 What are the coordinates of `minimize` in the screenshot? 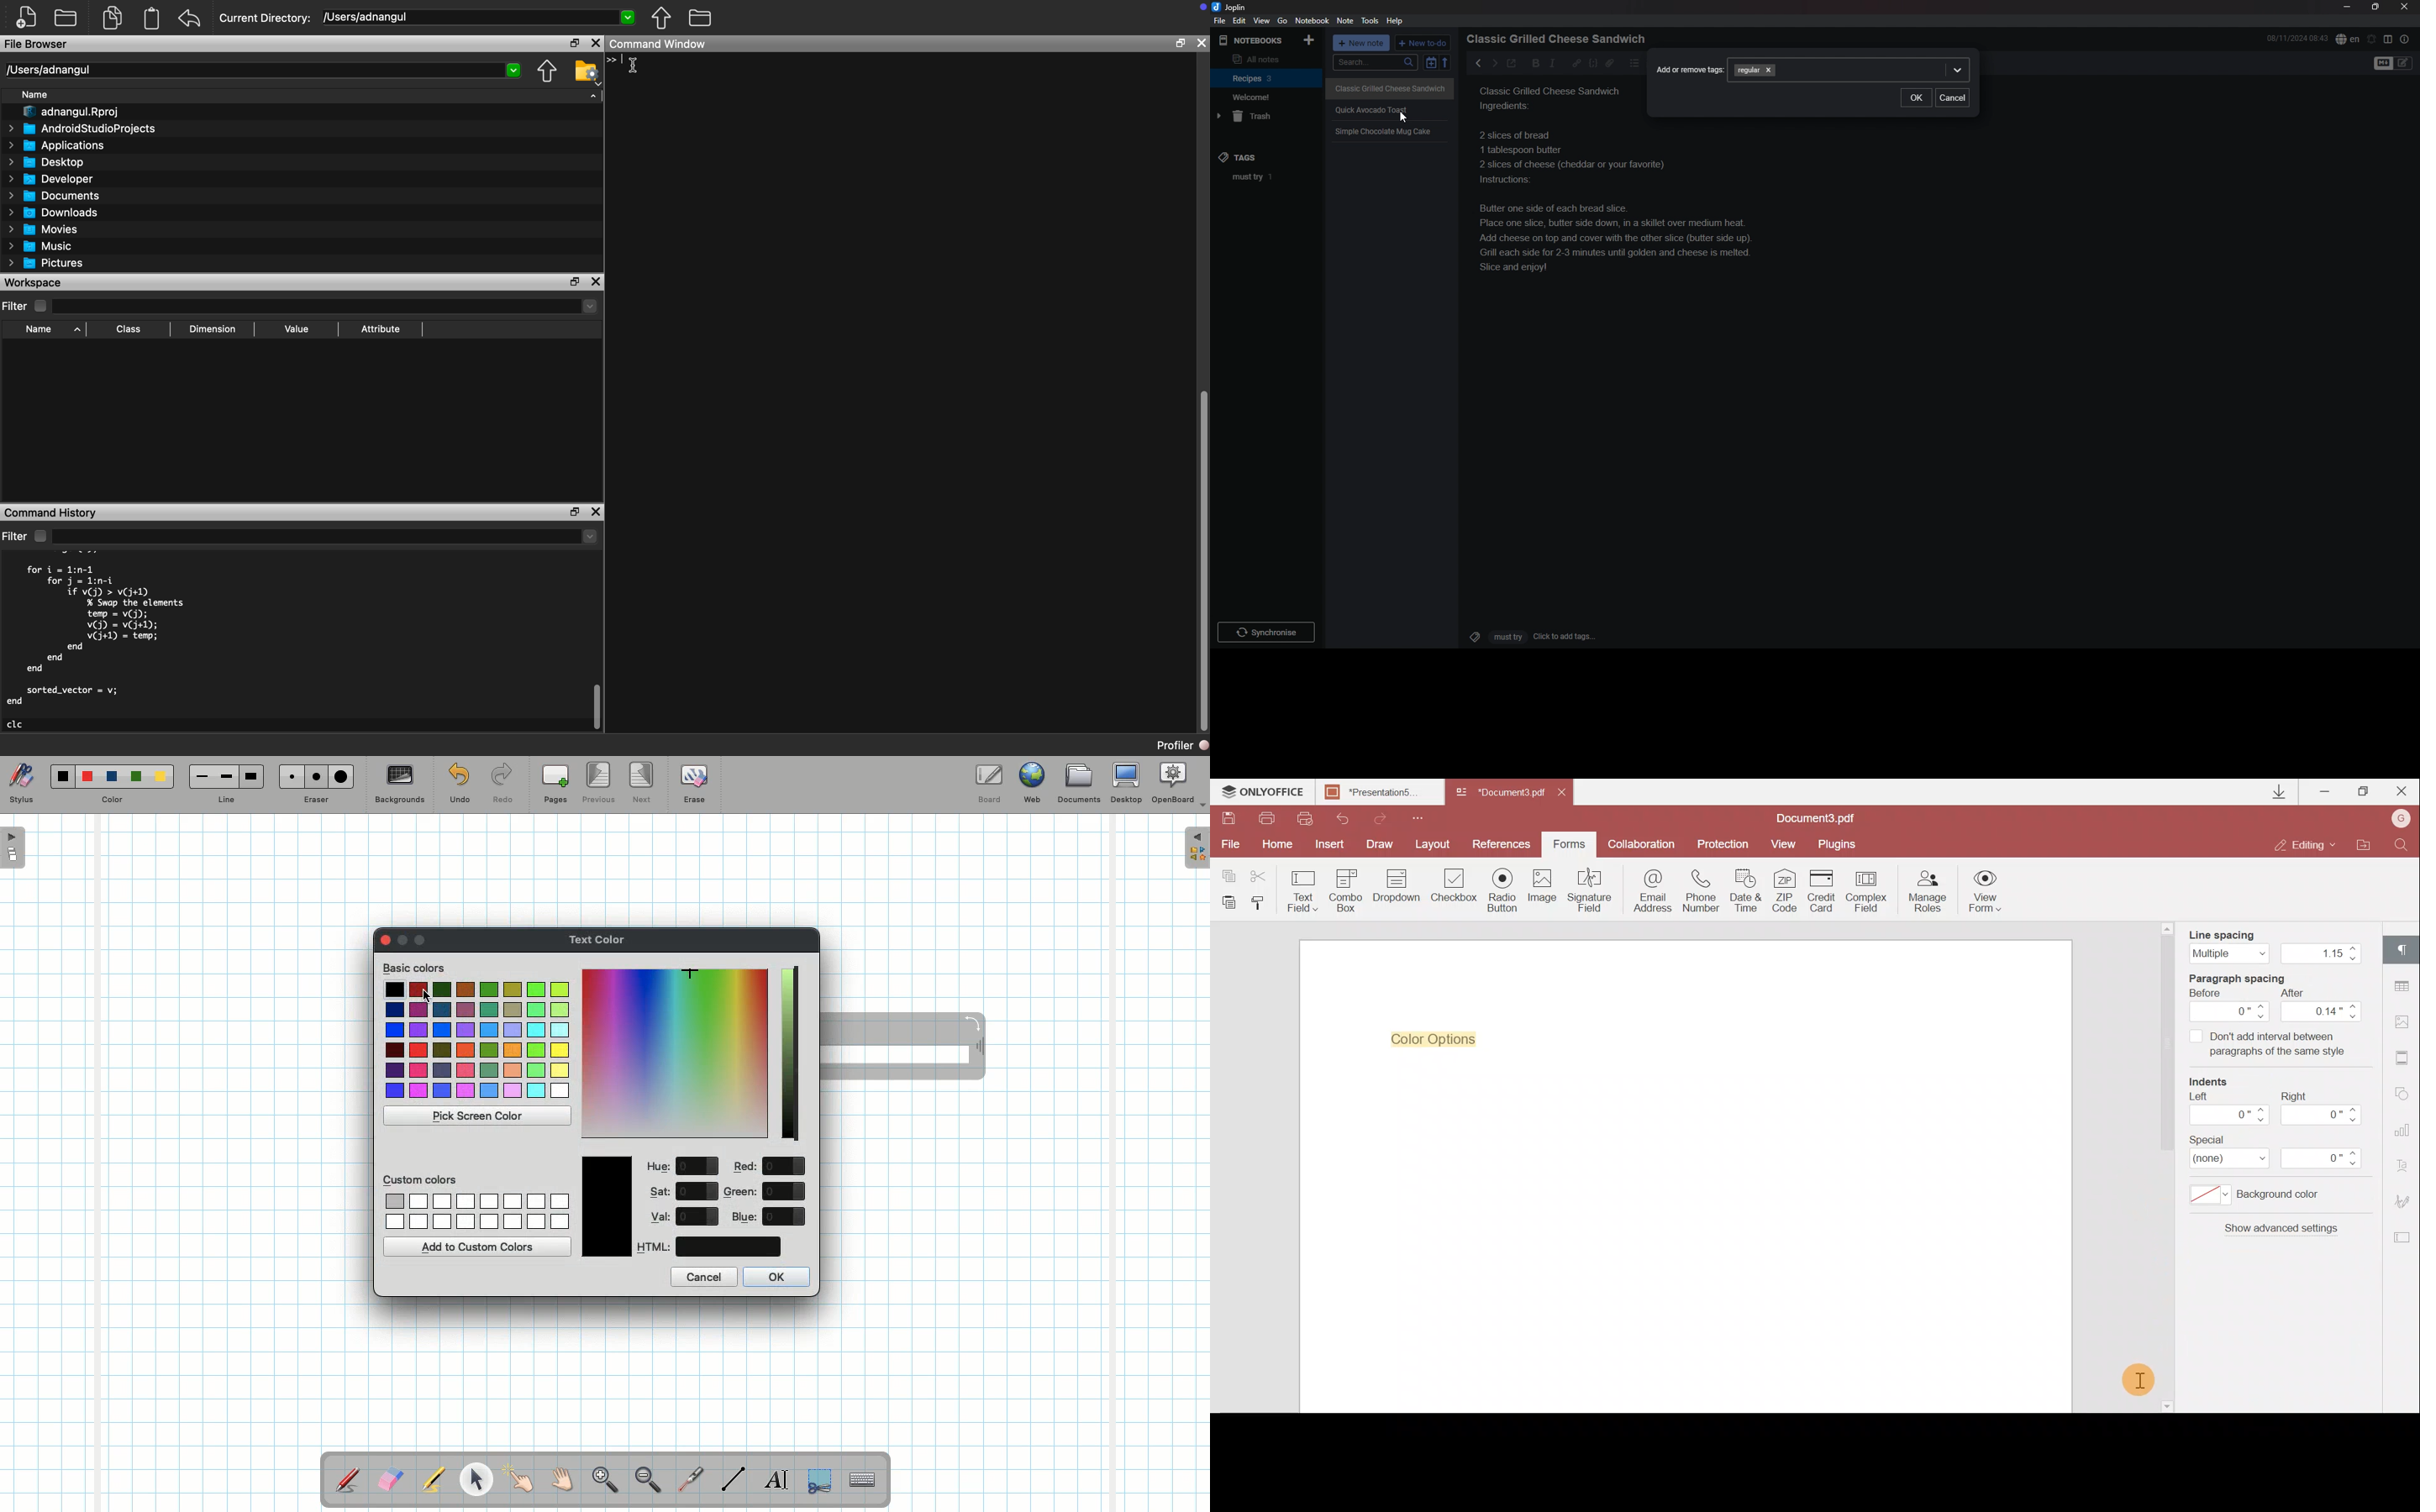 It's located at (2348, 7).